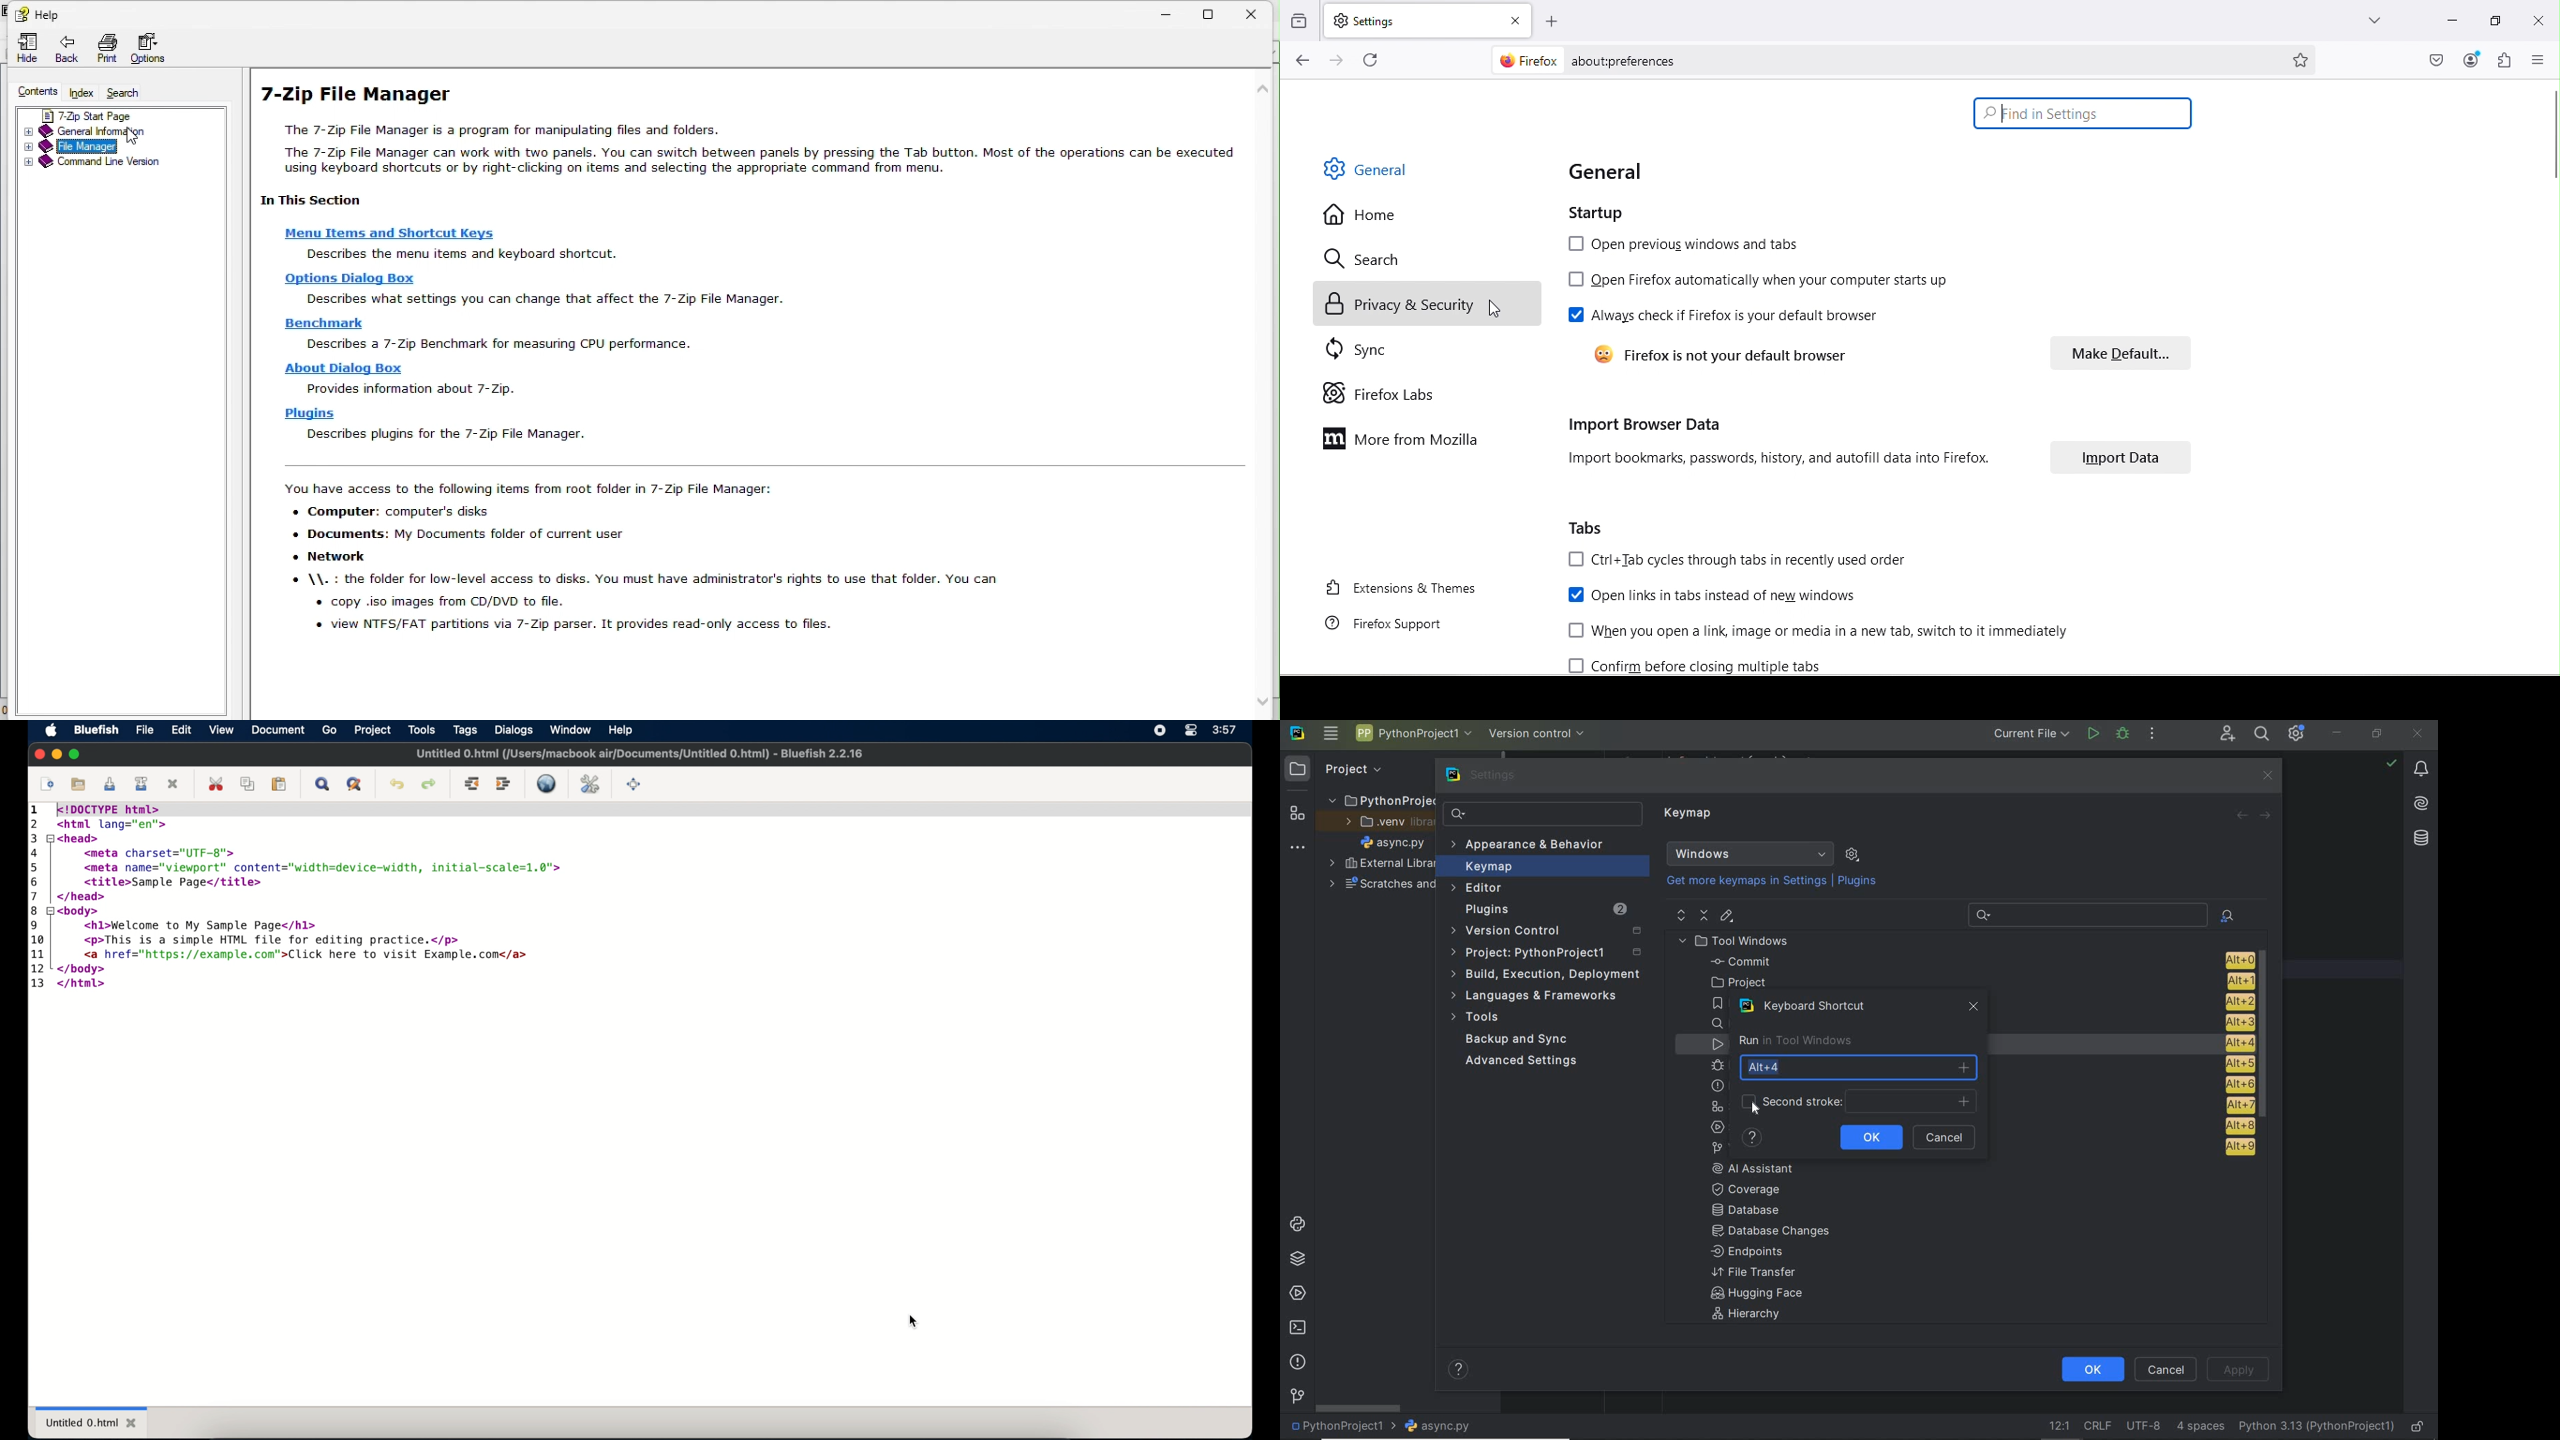 This screenshot has height=1456, width=2576. I want to click on control center, so click(1191, 731).